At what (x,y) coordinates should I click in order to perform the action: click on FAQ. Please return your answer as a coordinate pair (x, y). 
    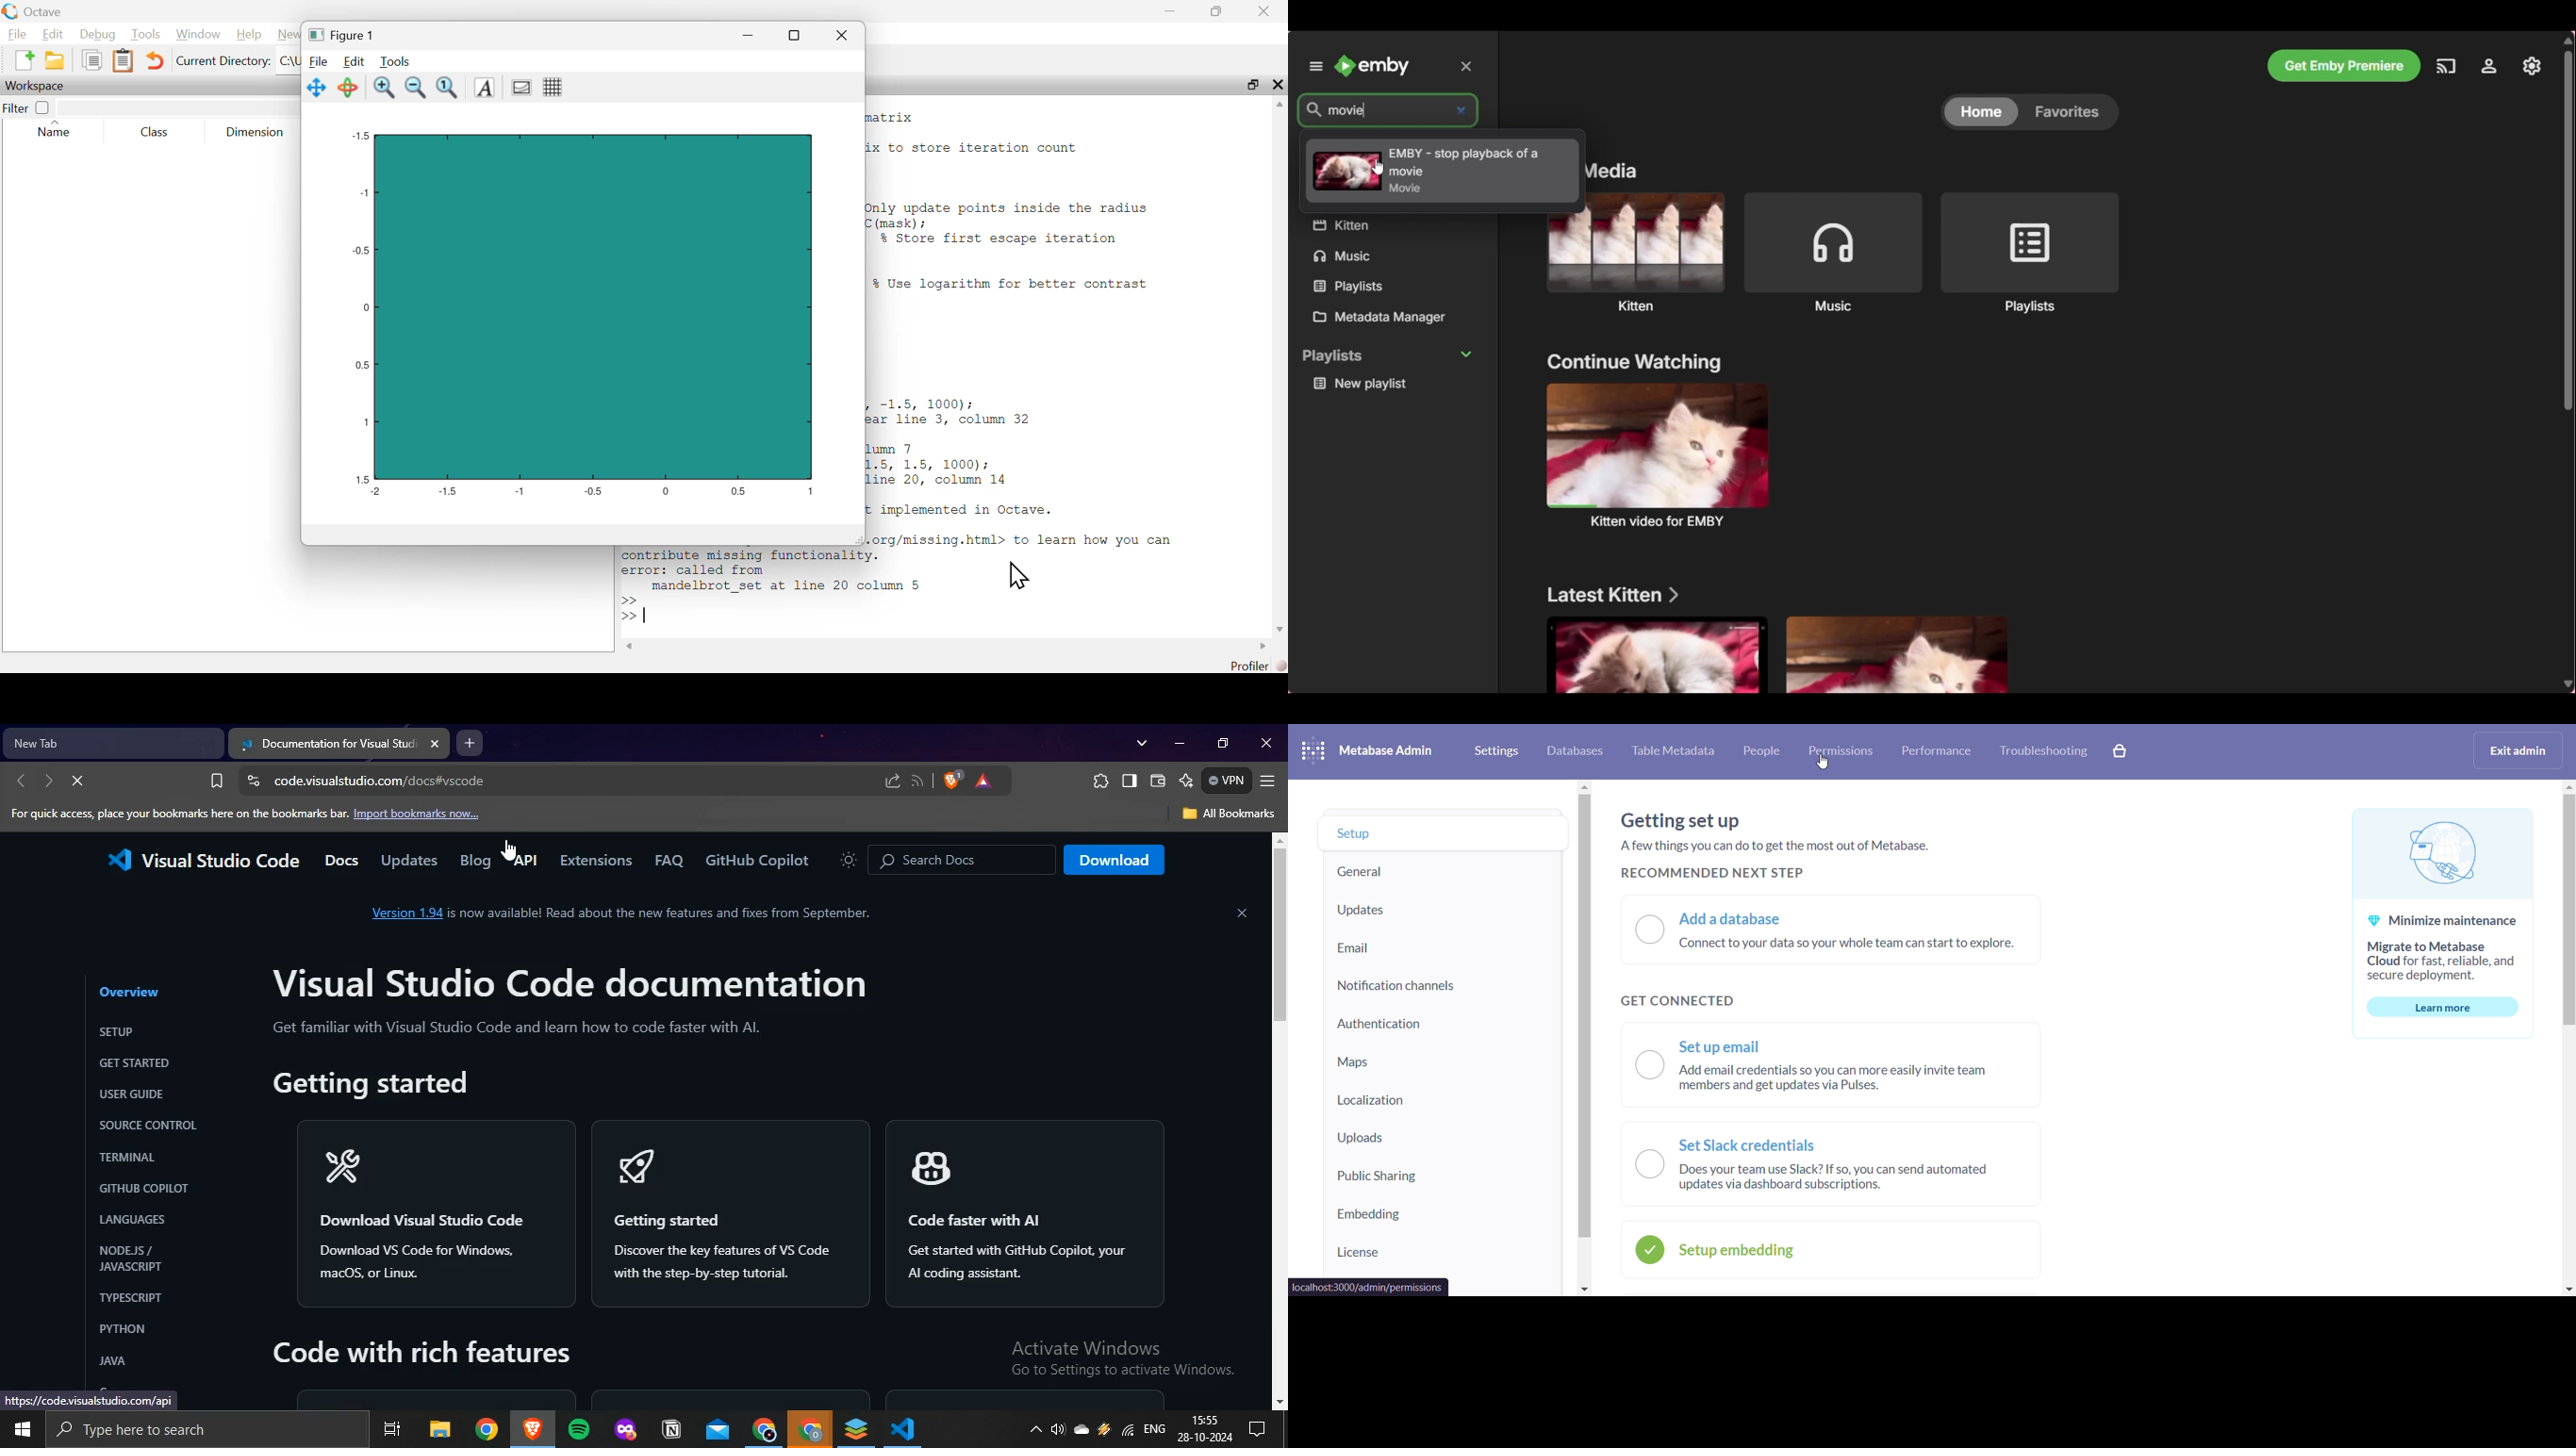
    Looking at the image, I should click on (663, 861).